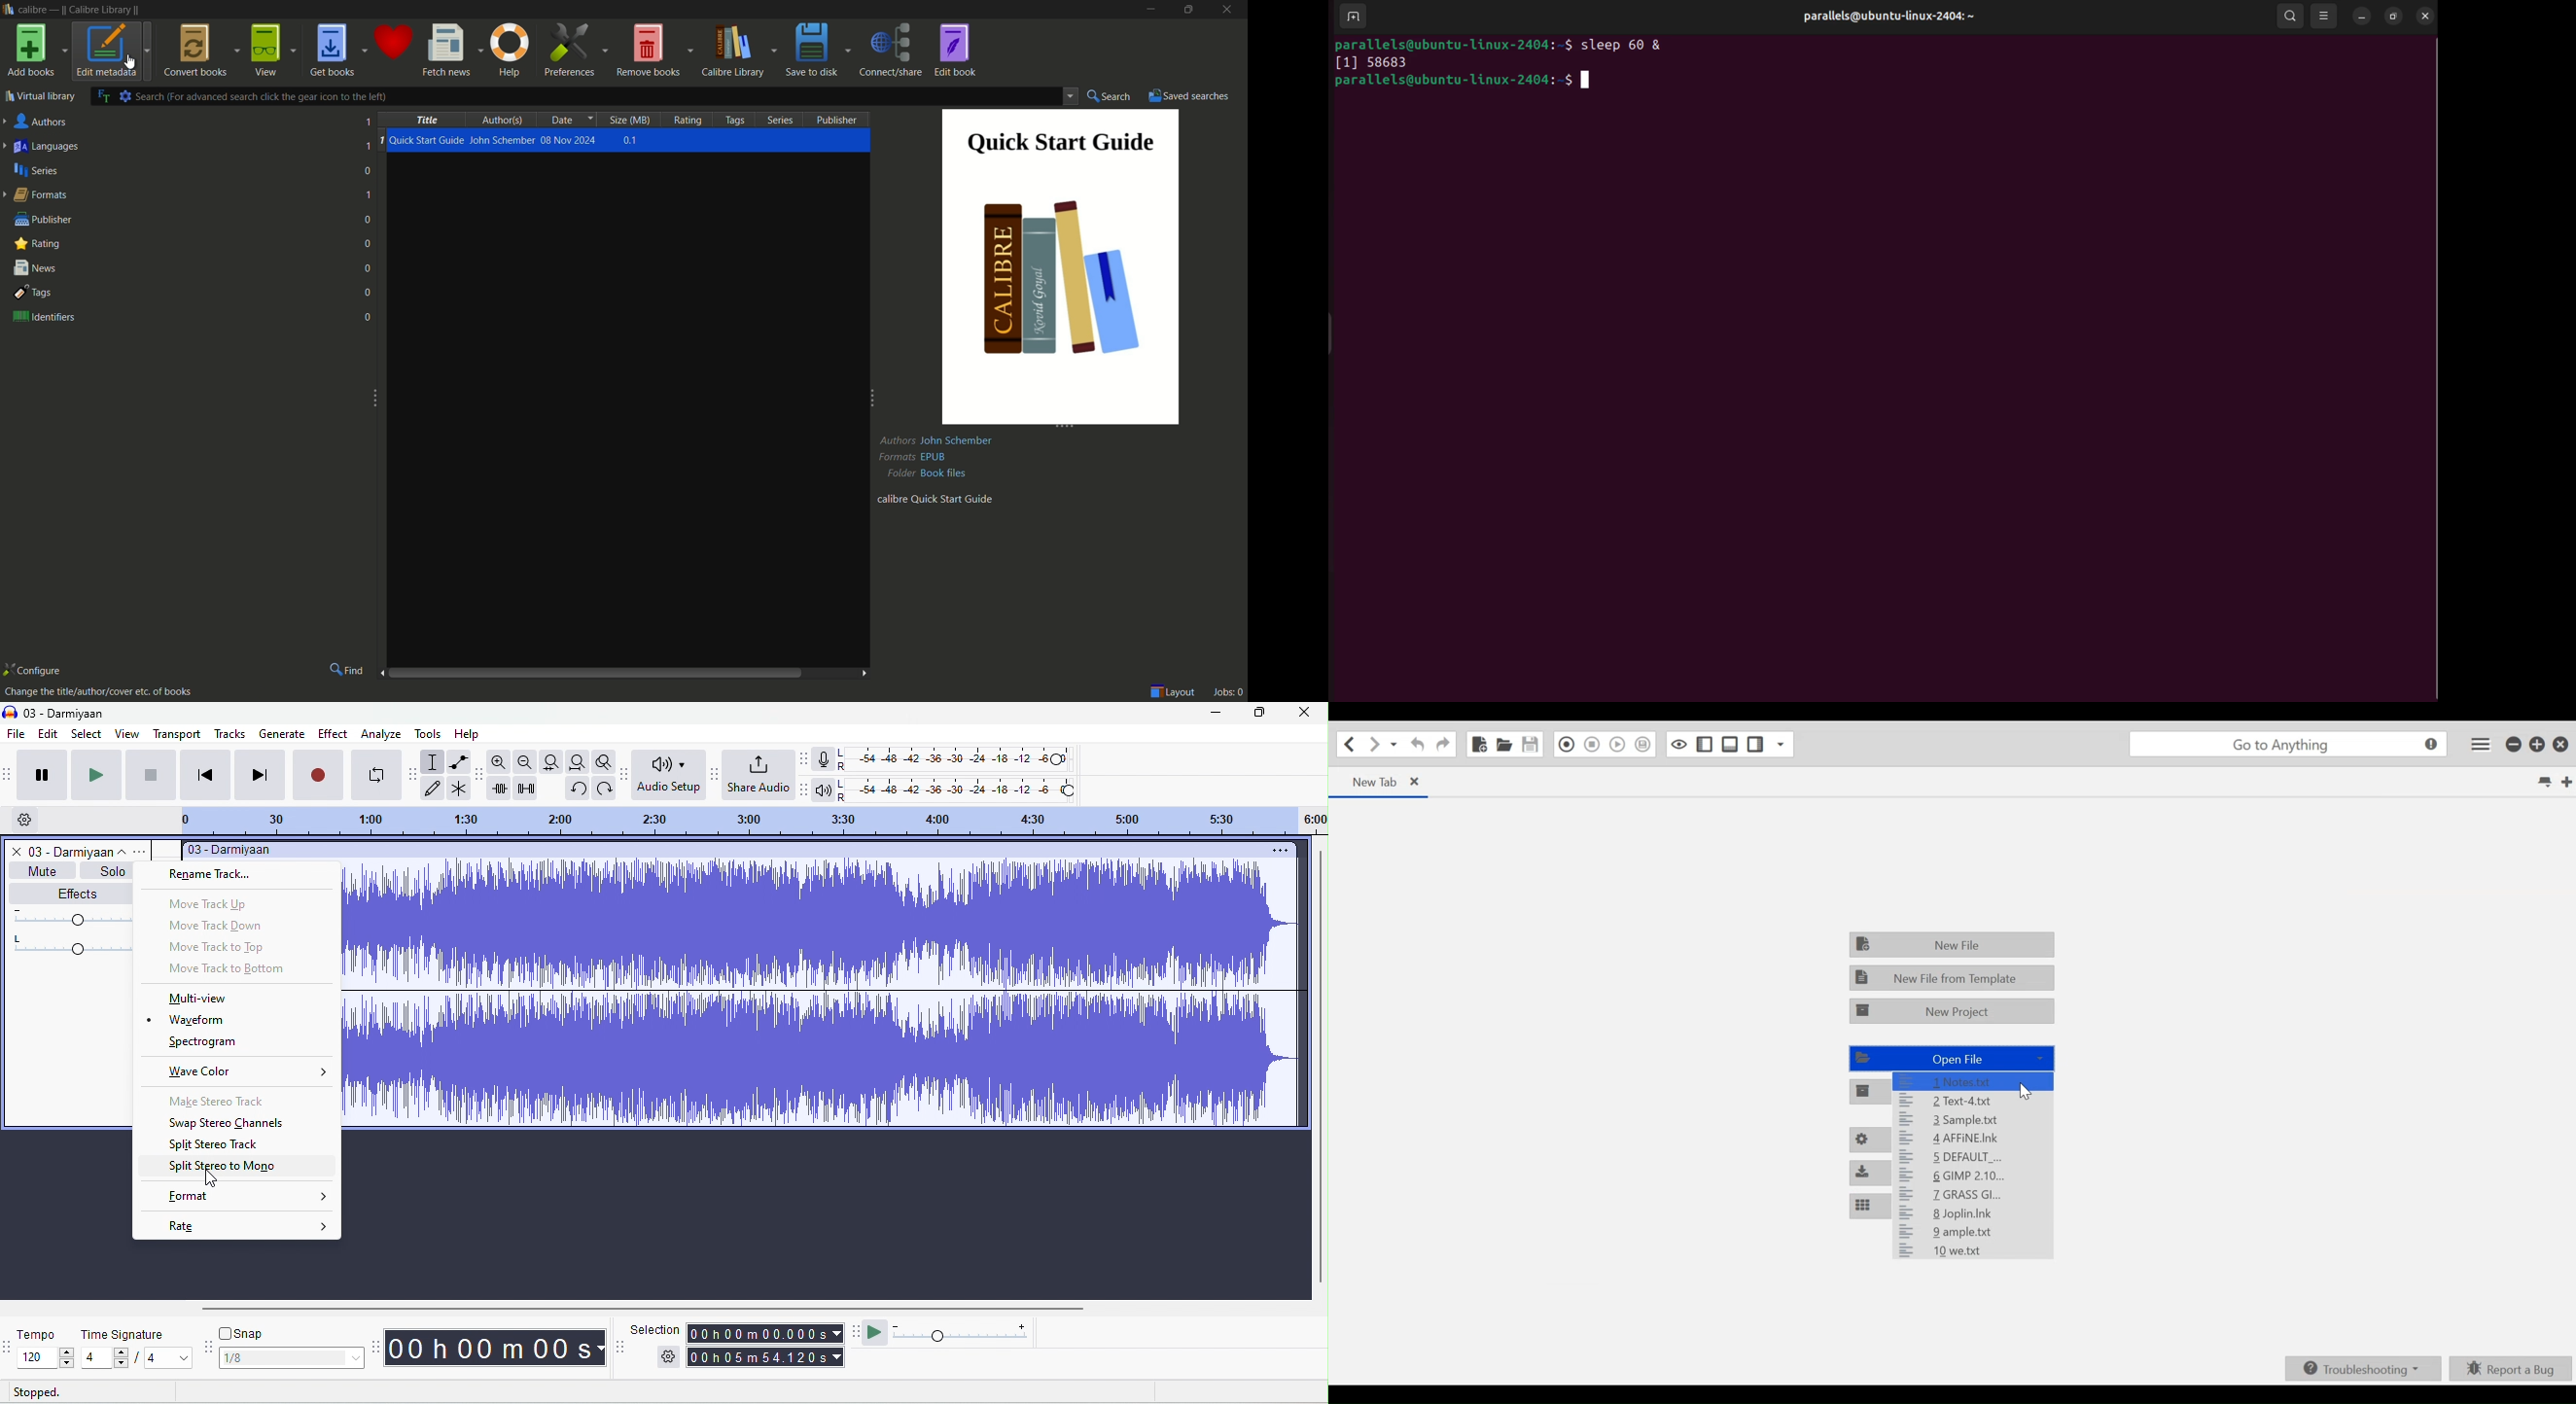 The width and height of the screenshot is (2576, 1428). What do you see at coordinates (501, 119) in the screenshot?
I see `authors` at bounding box center [501, 119].